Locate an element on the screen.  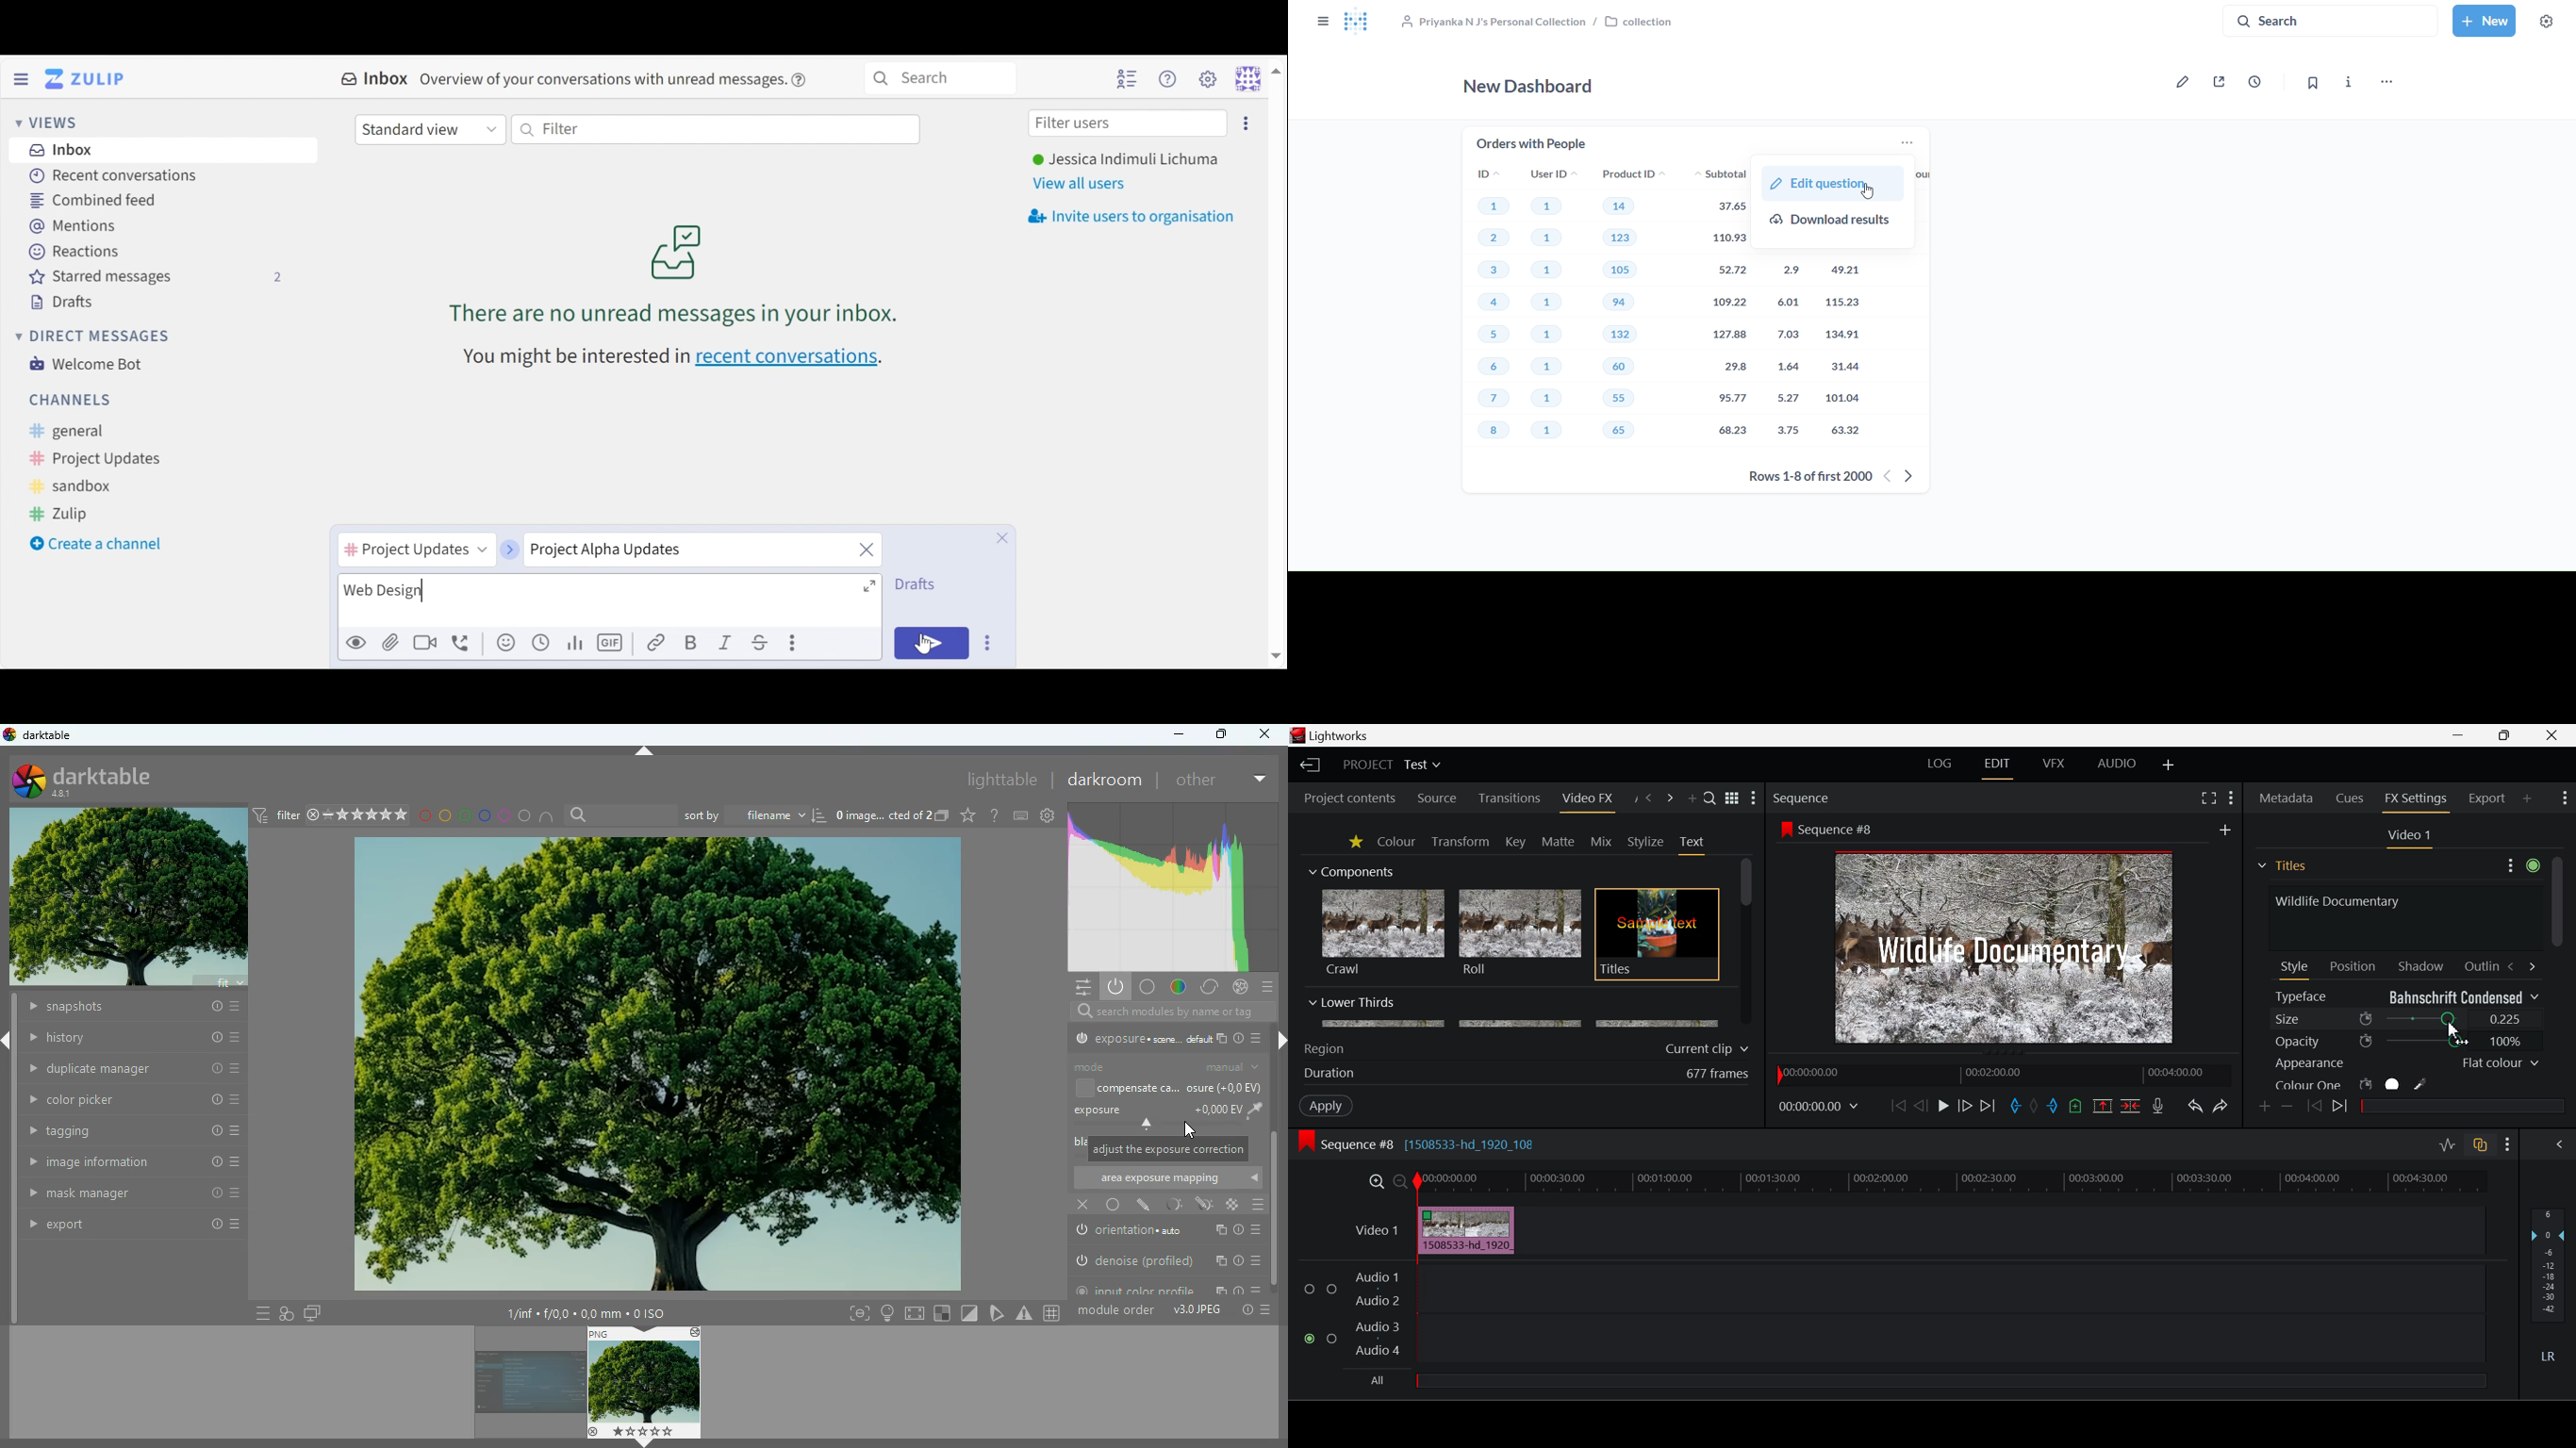
Audio 3 is located at coordinates (1377, 1326).